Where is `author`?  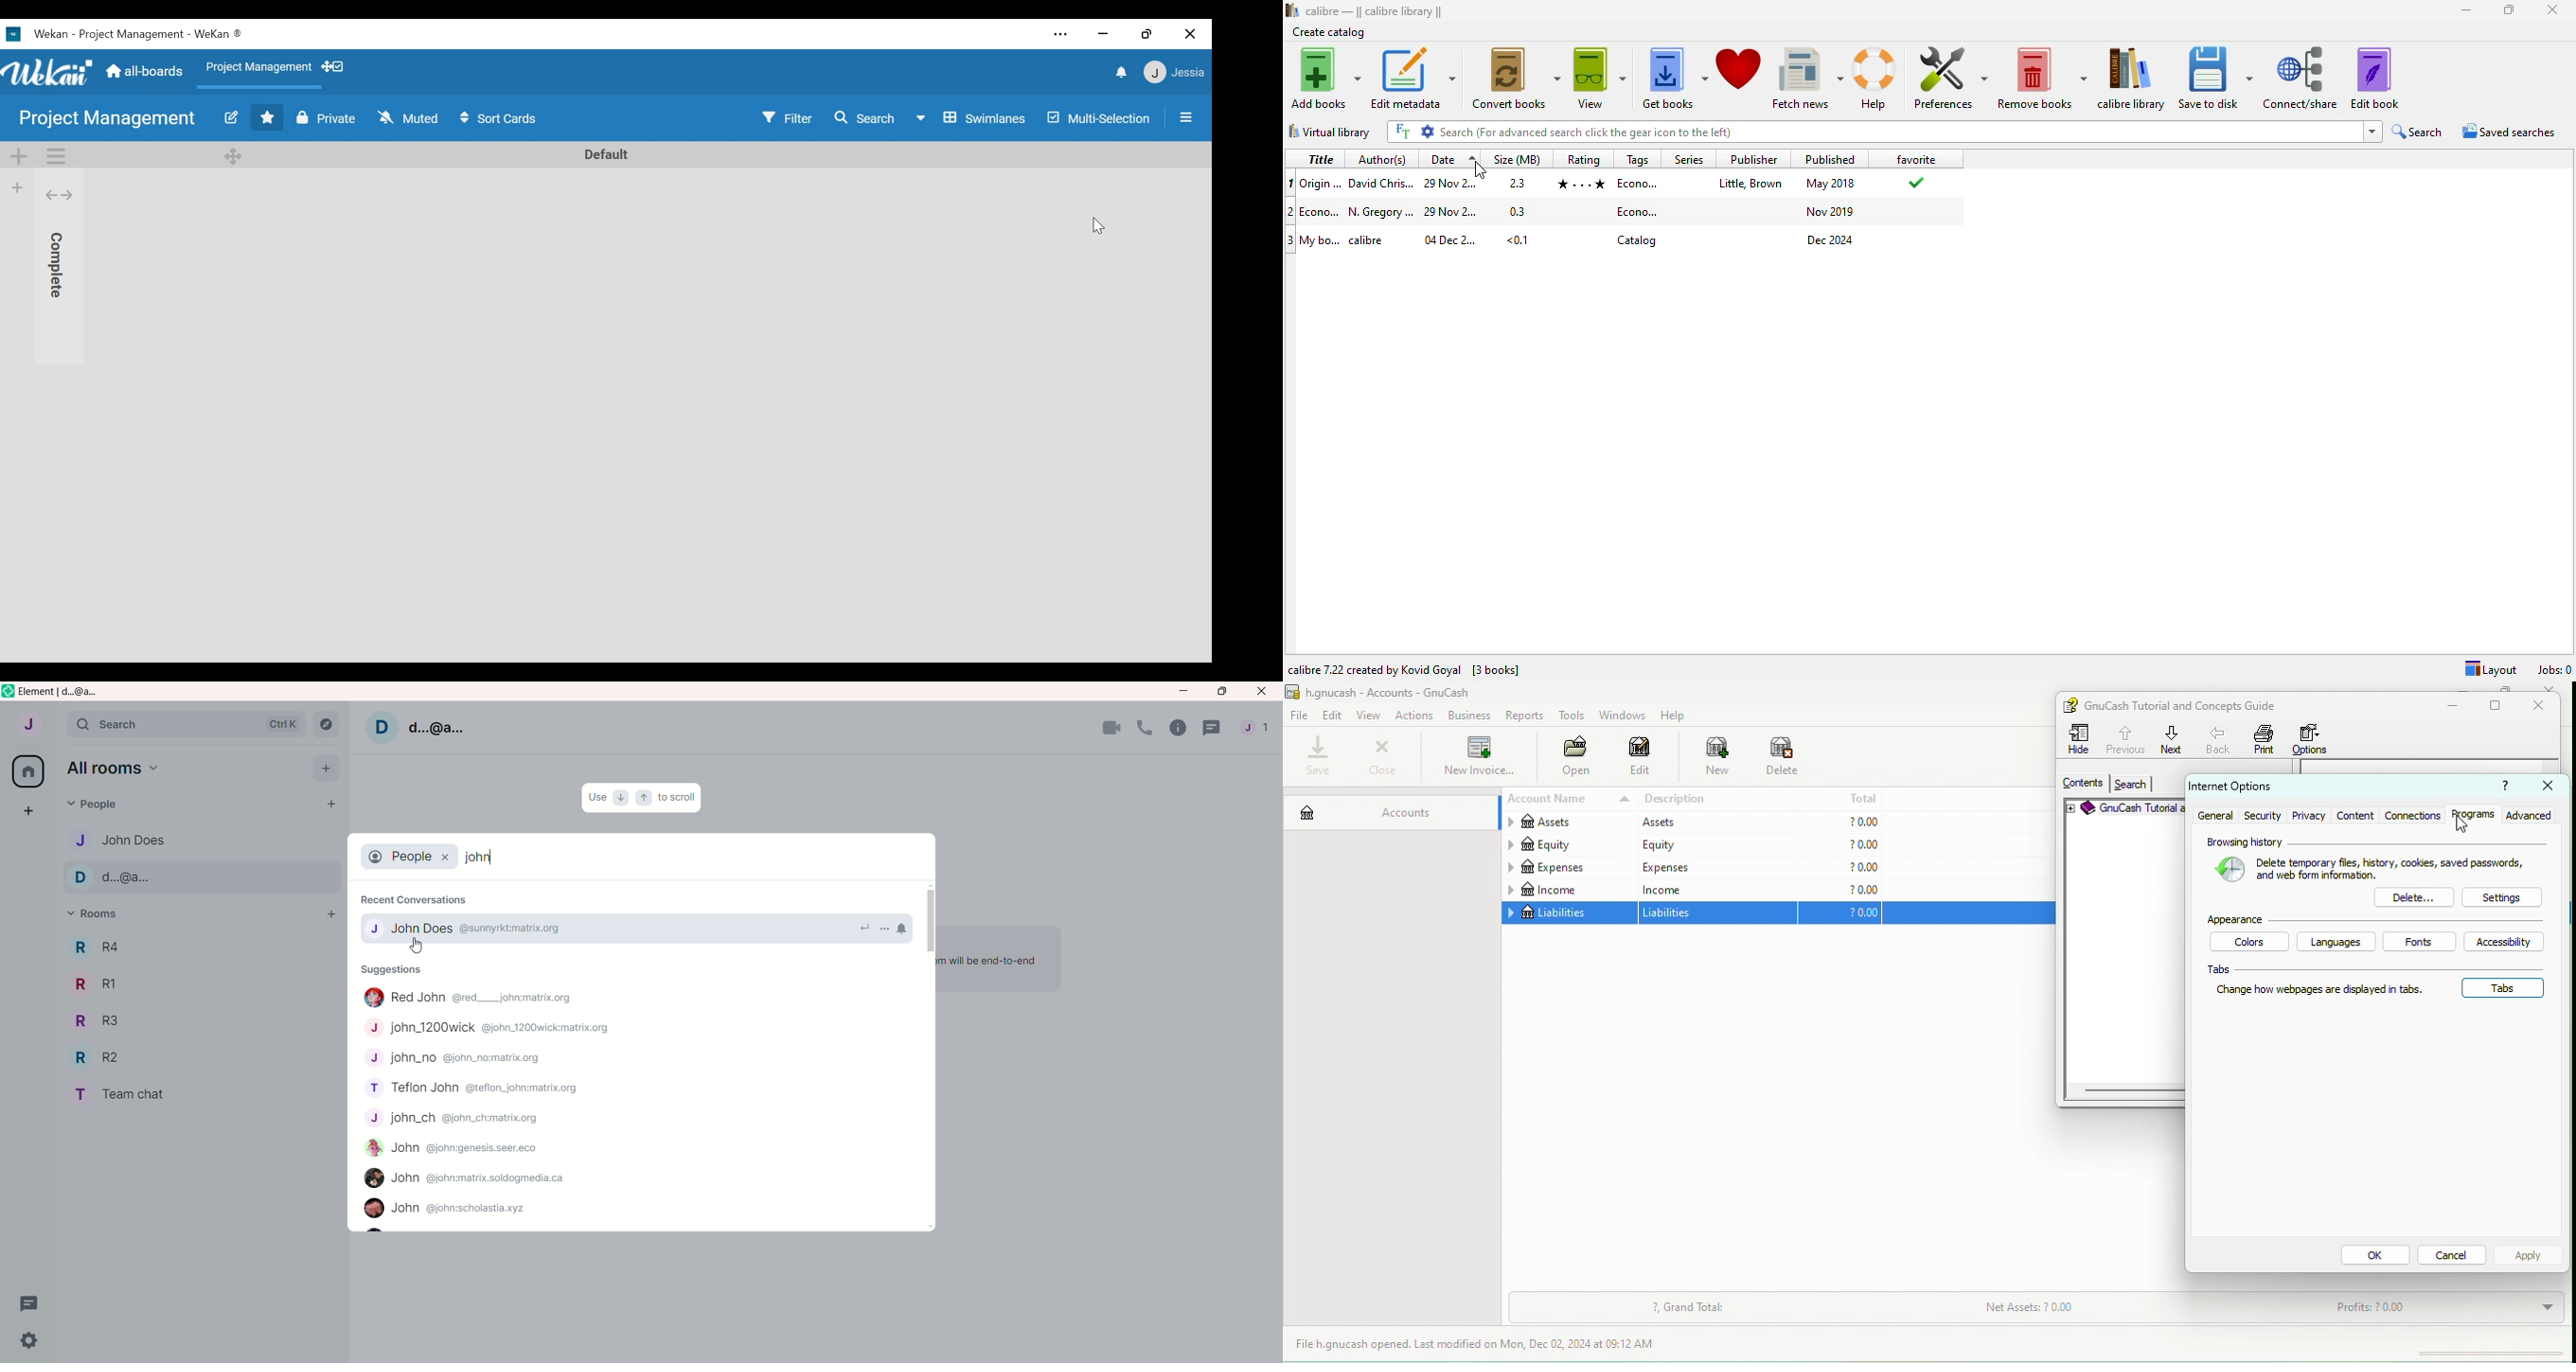 author is located at coordinates (1380, 182).